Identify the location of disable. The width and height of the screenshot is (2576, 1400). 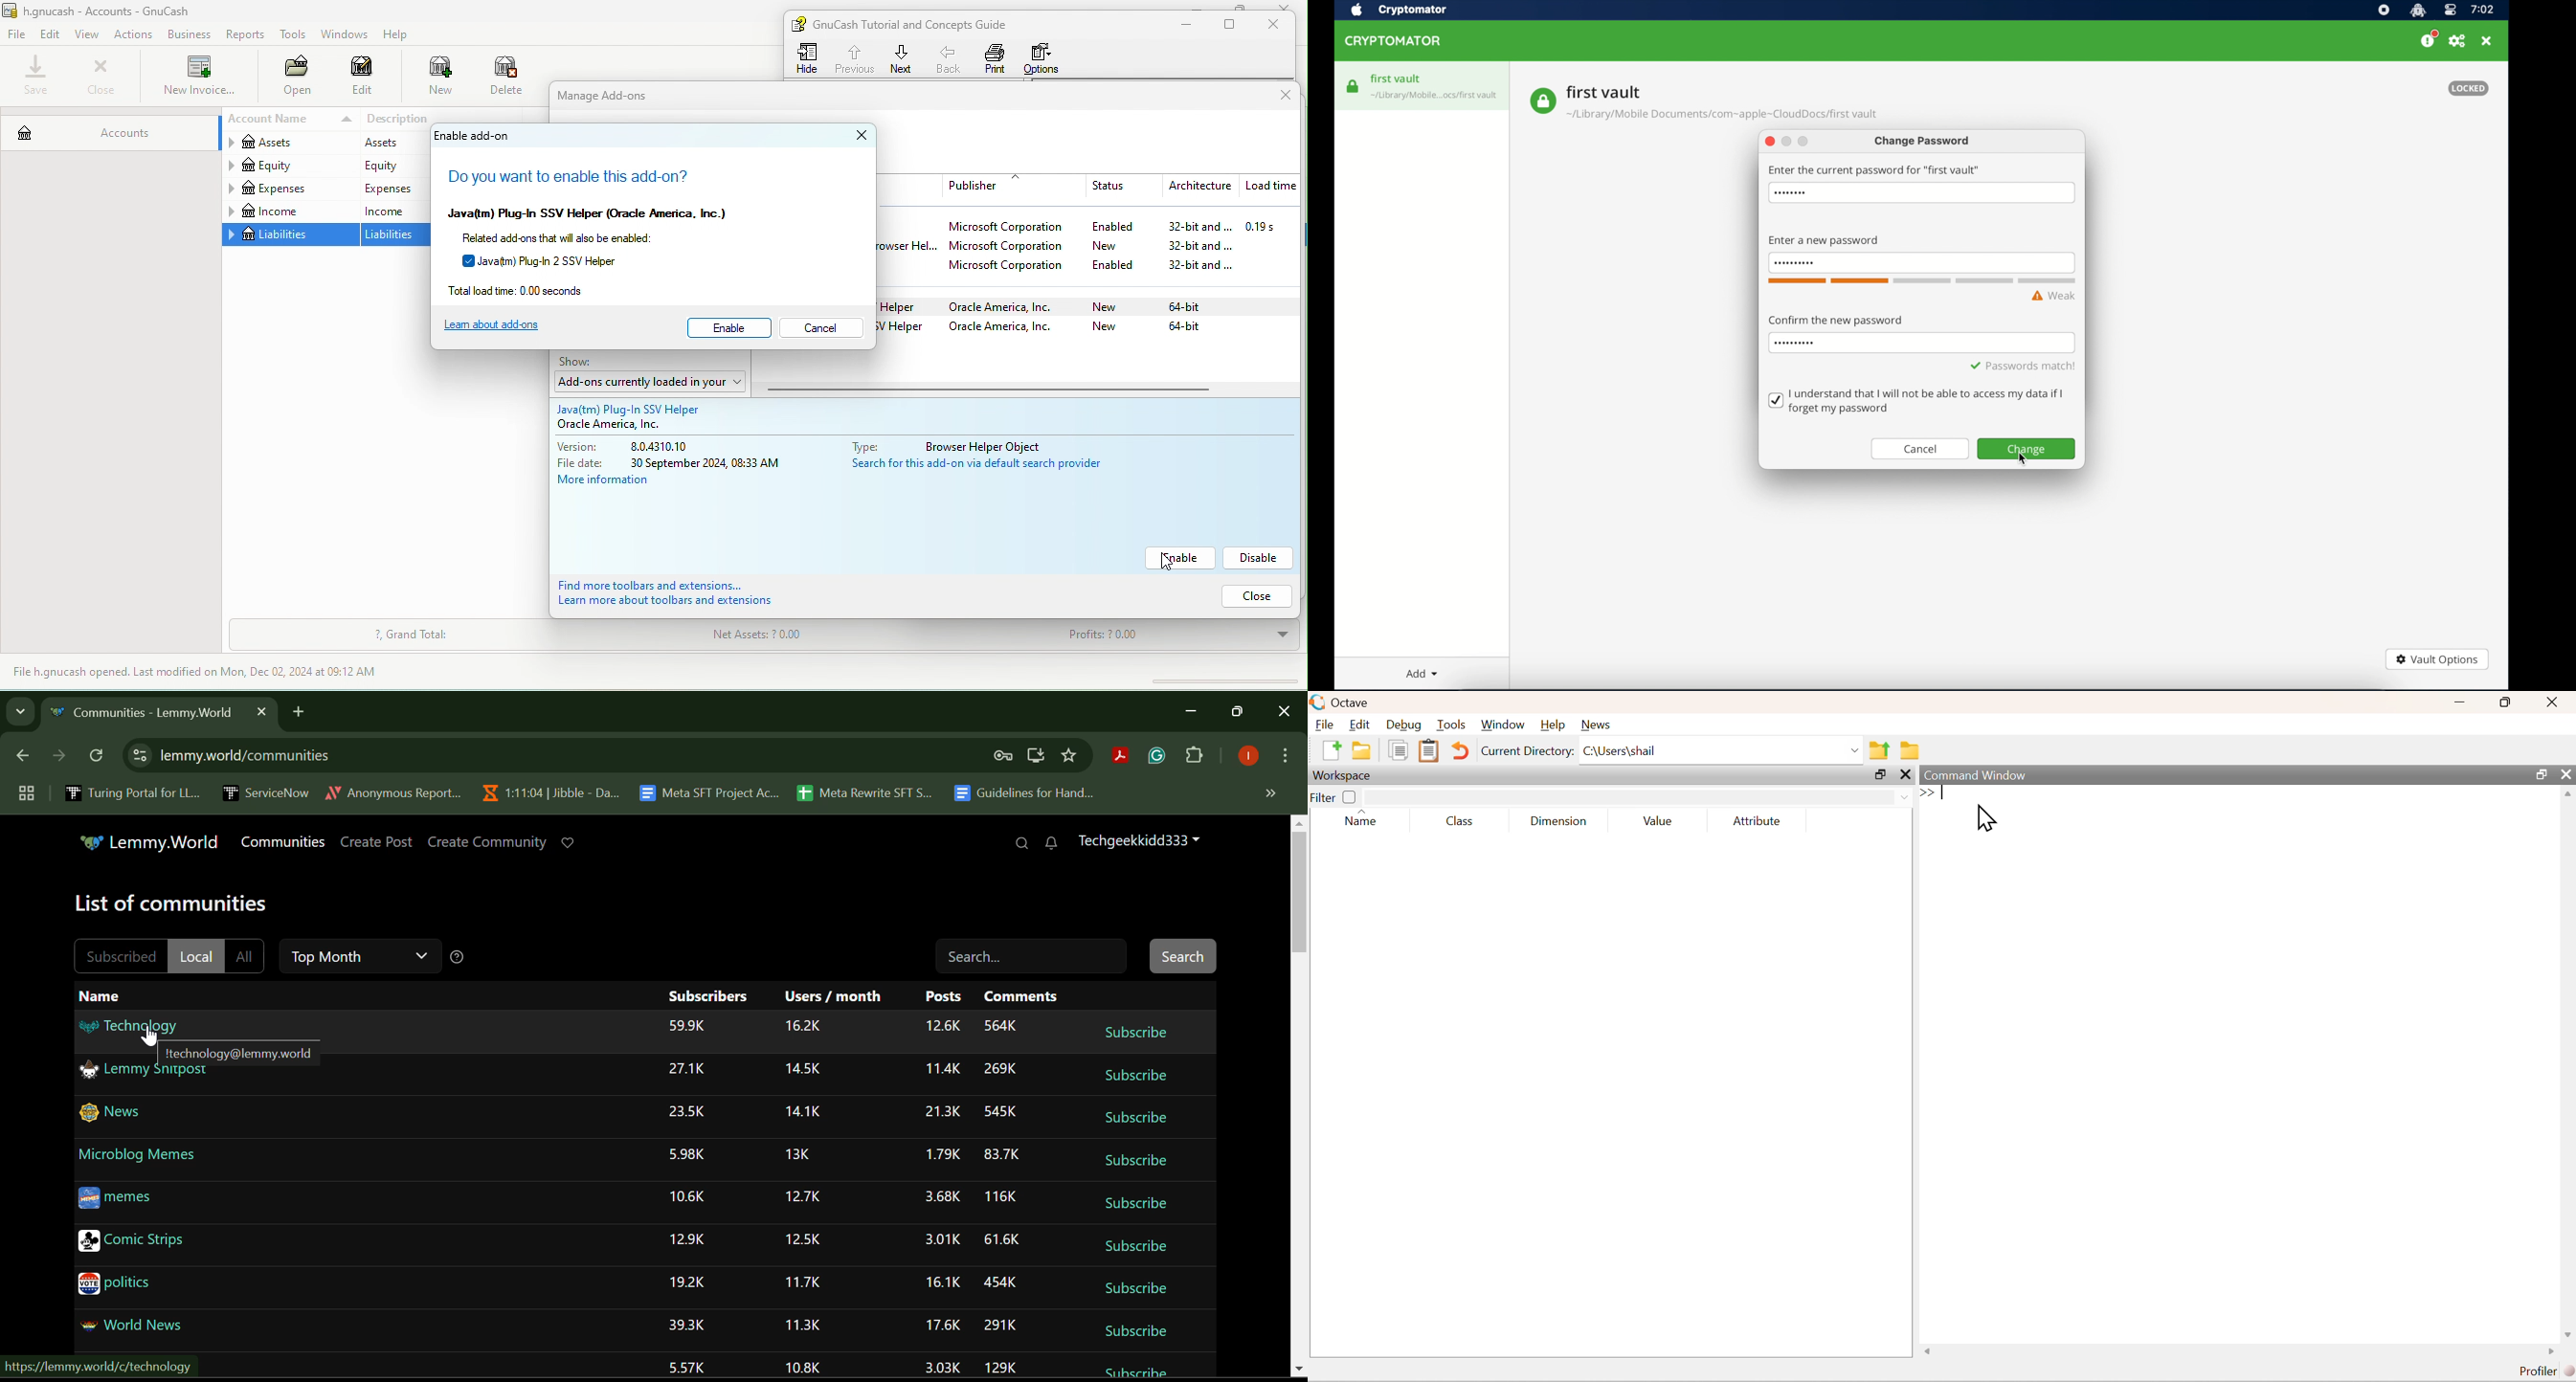
(1260, 558).